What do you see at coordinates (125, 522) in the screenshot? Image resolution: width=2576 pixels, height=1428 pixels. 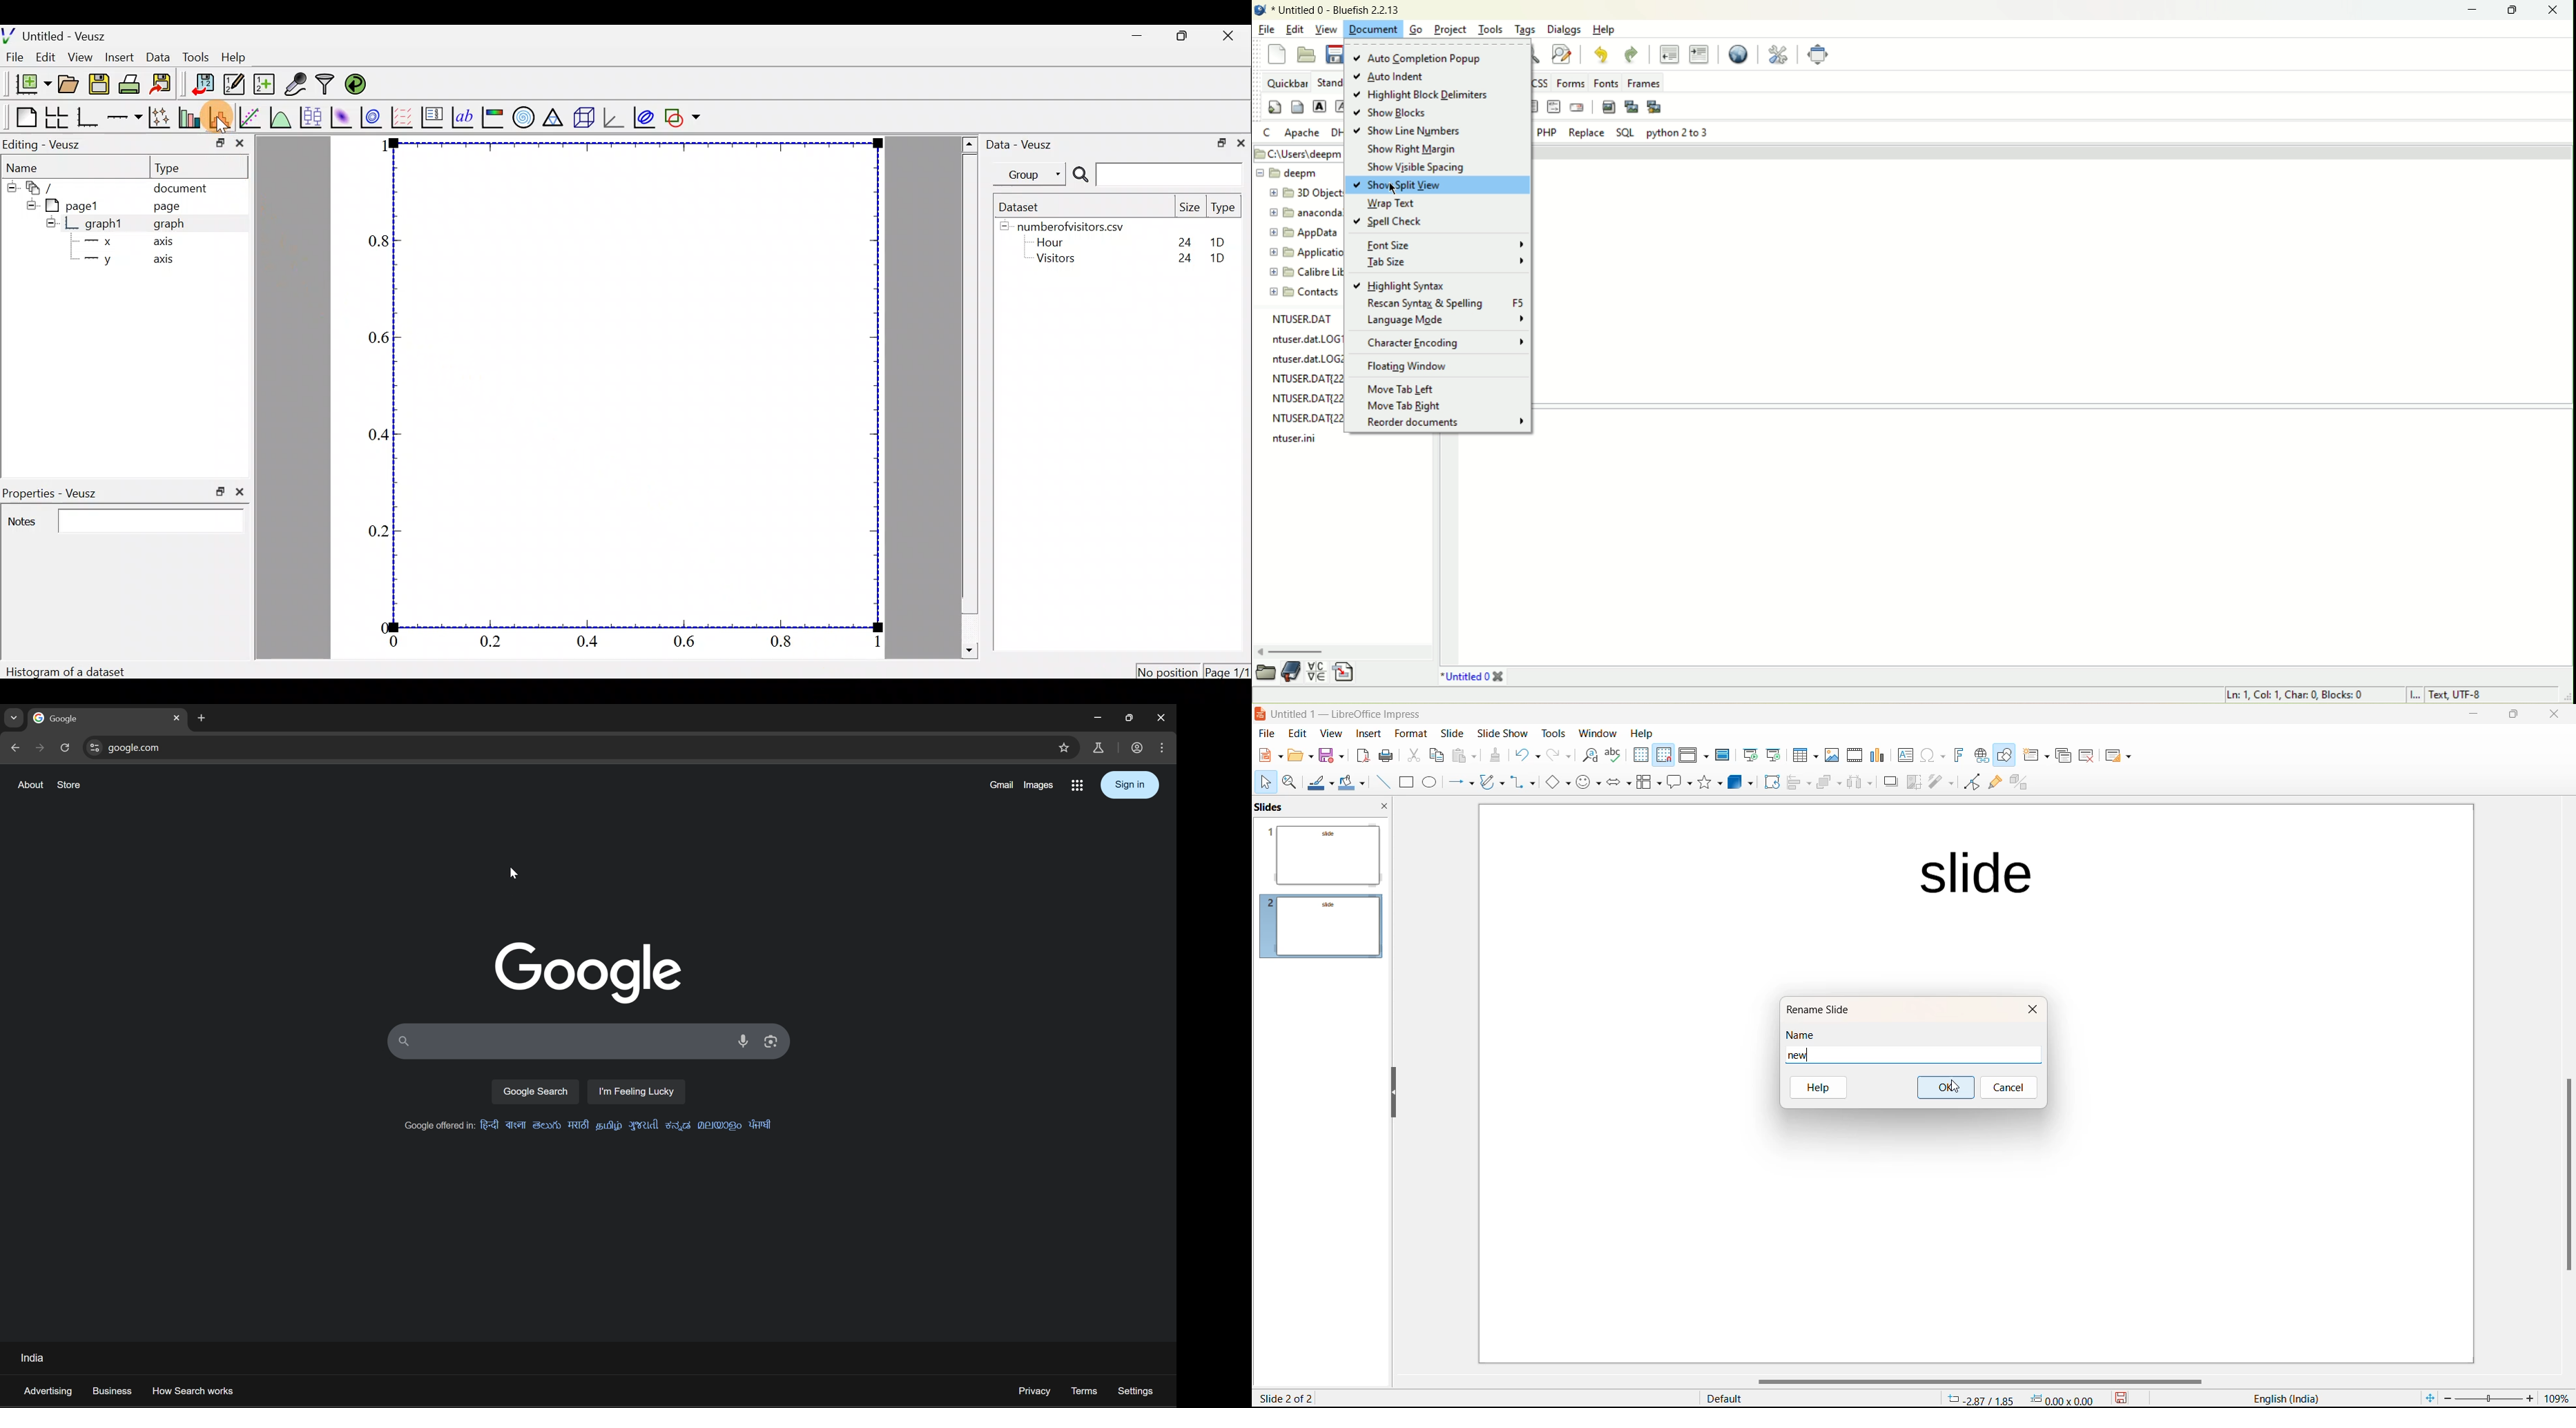 I see `Notes` at bounding box center [125, 522].